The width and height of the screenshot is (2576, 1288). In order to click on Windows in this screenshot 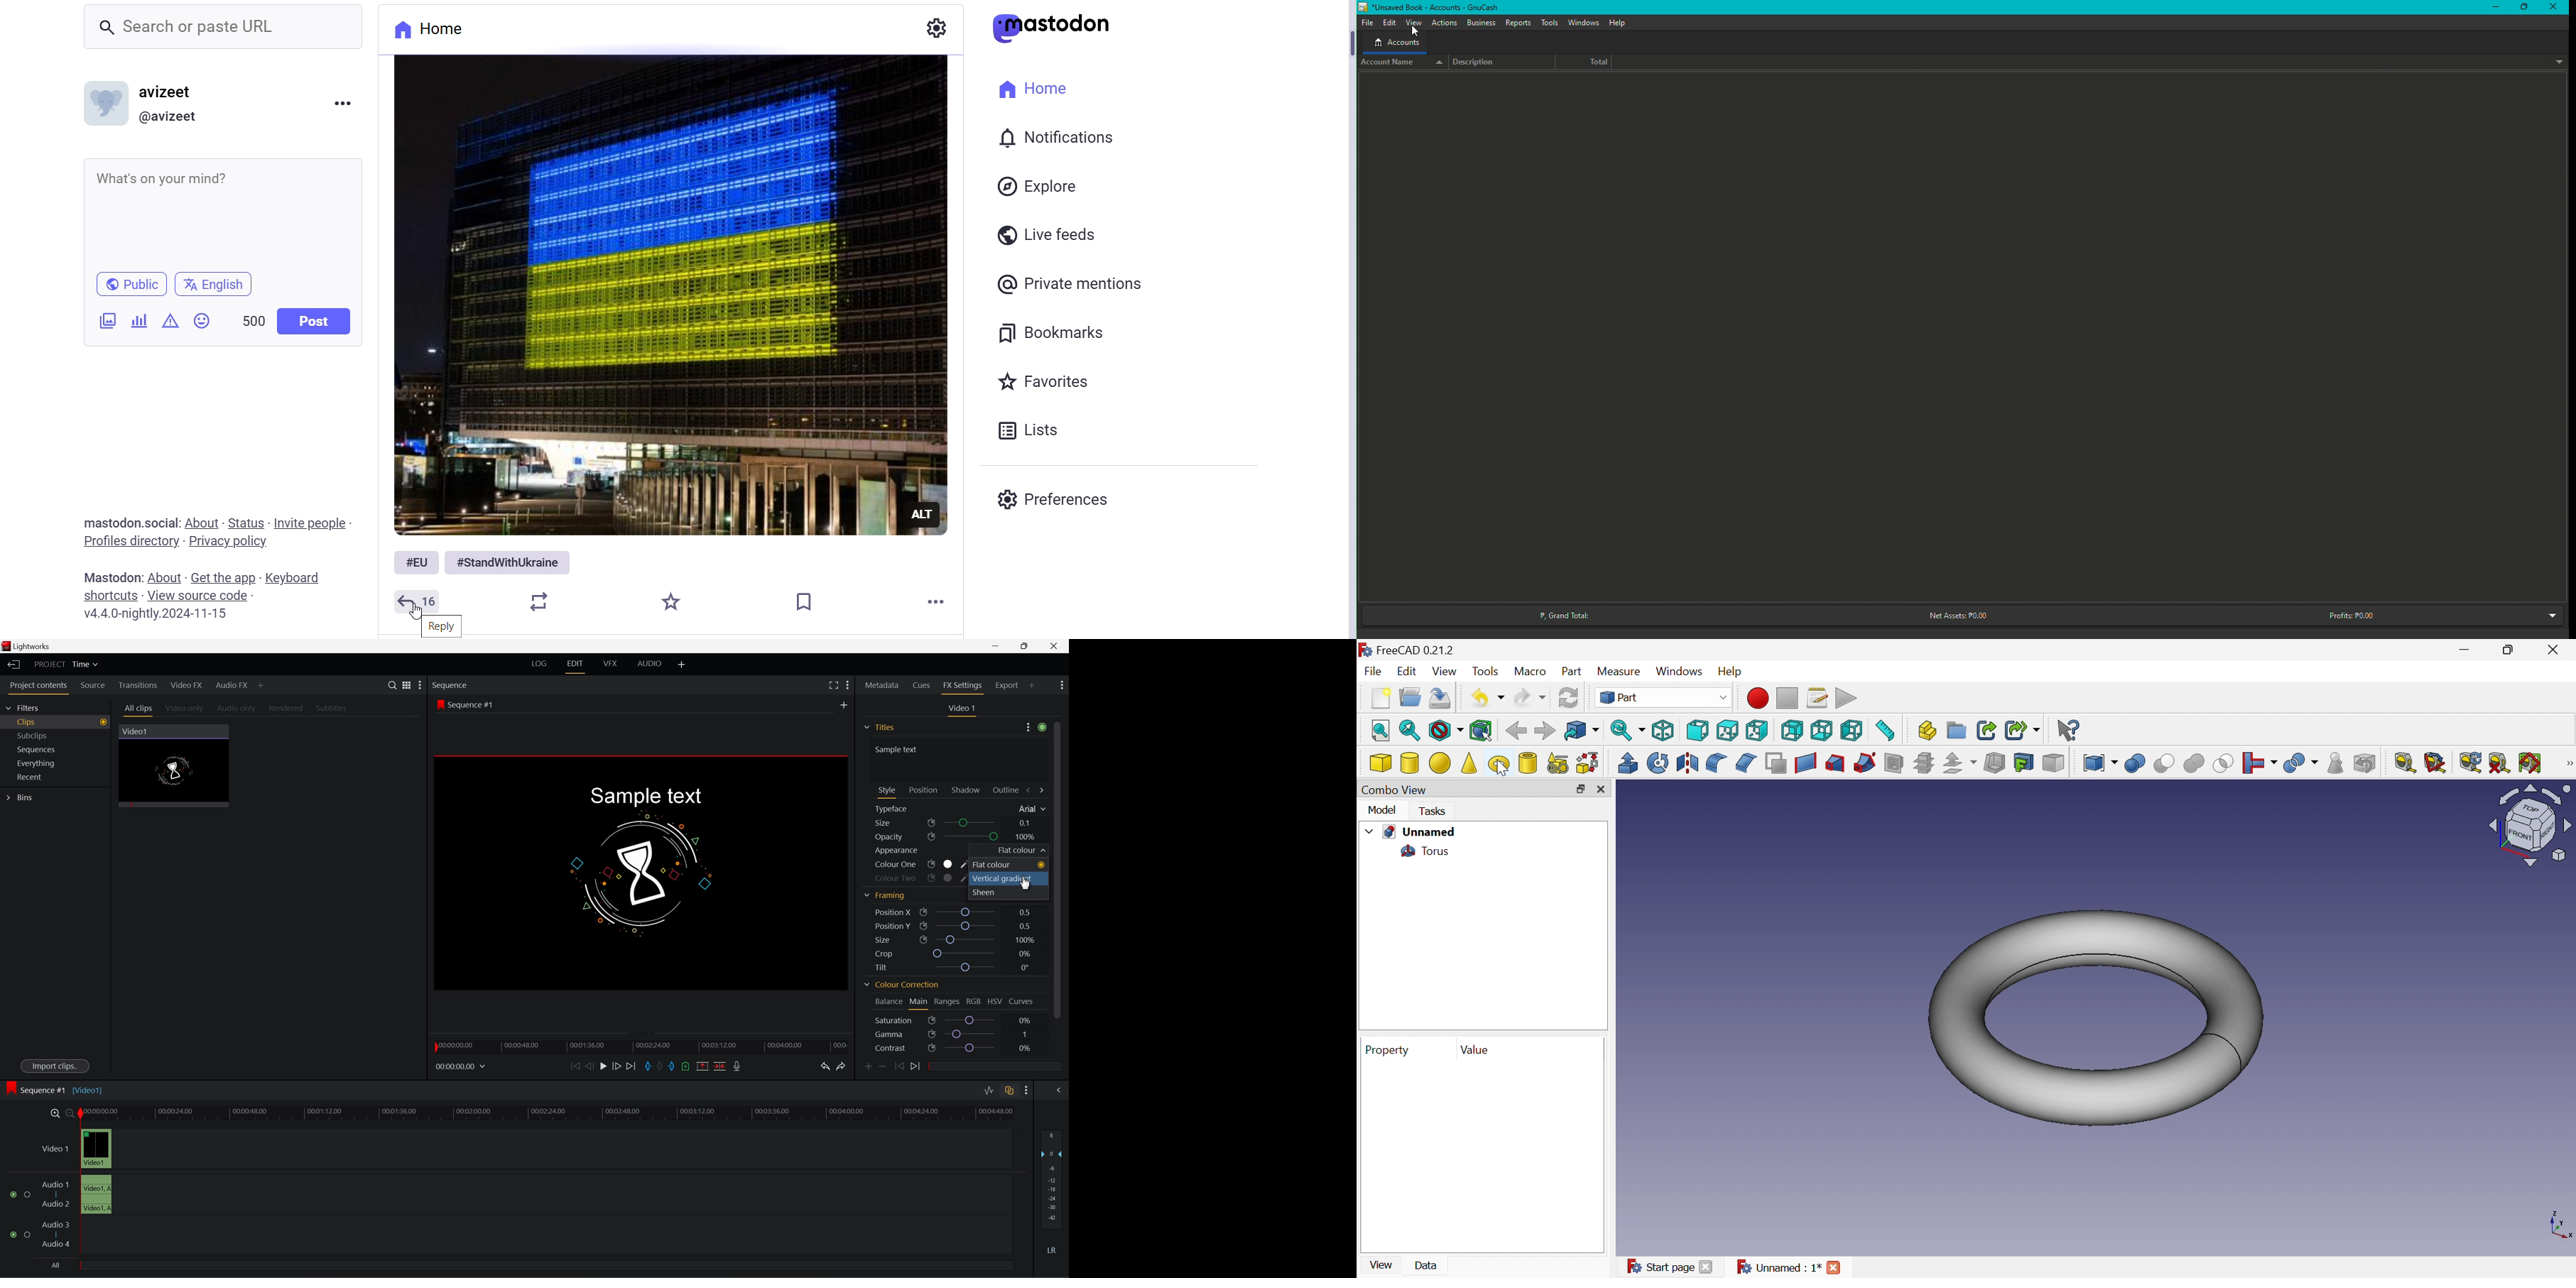, I will do `click(1584, 22)`.